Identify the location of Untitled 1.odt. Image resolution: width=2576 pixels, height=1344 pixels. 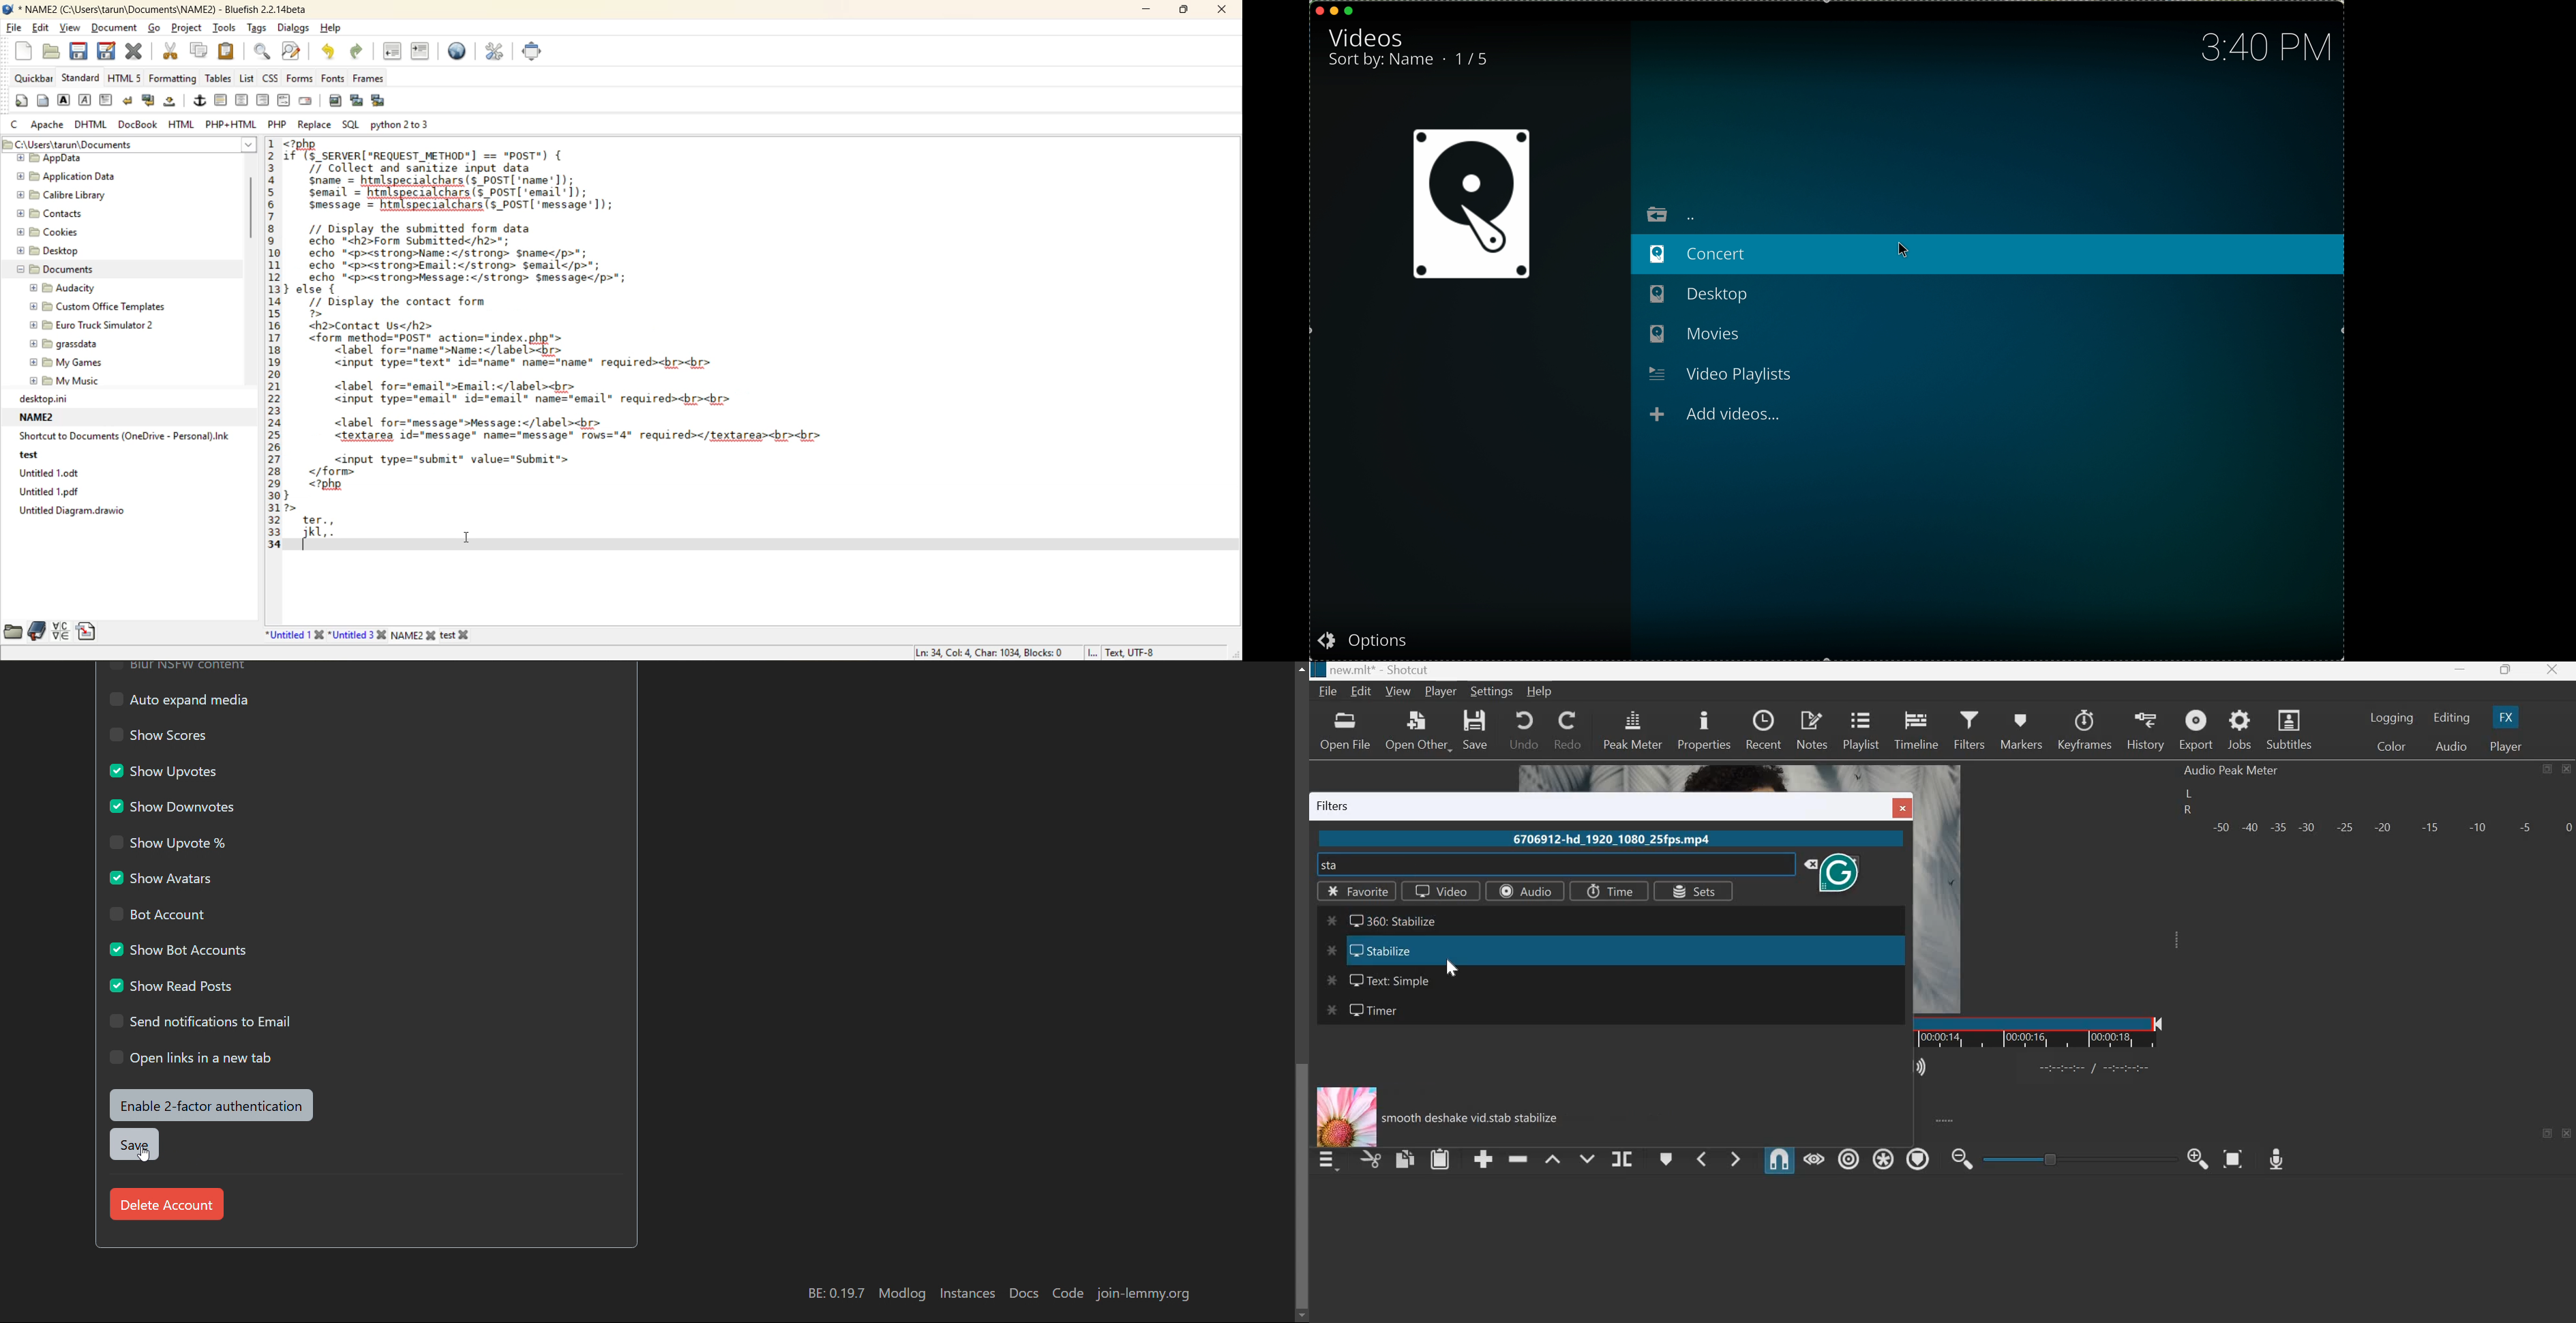
(50, 475).